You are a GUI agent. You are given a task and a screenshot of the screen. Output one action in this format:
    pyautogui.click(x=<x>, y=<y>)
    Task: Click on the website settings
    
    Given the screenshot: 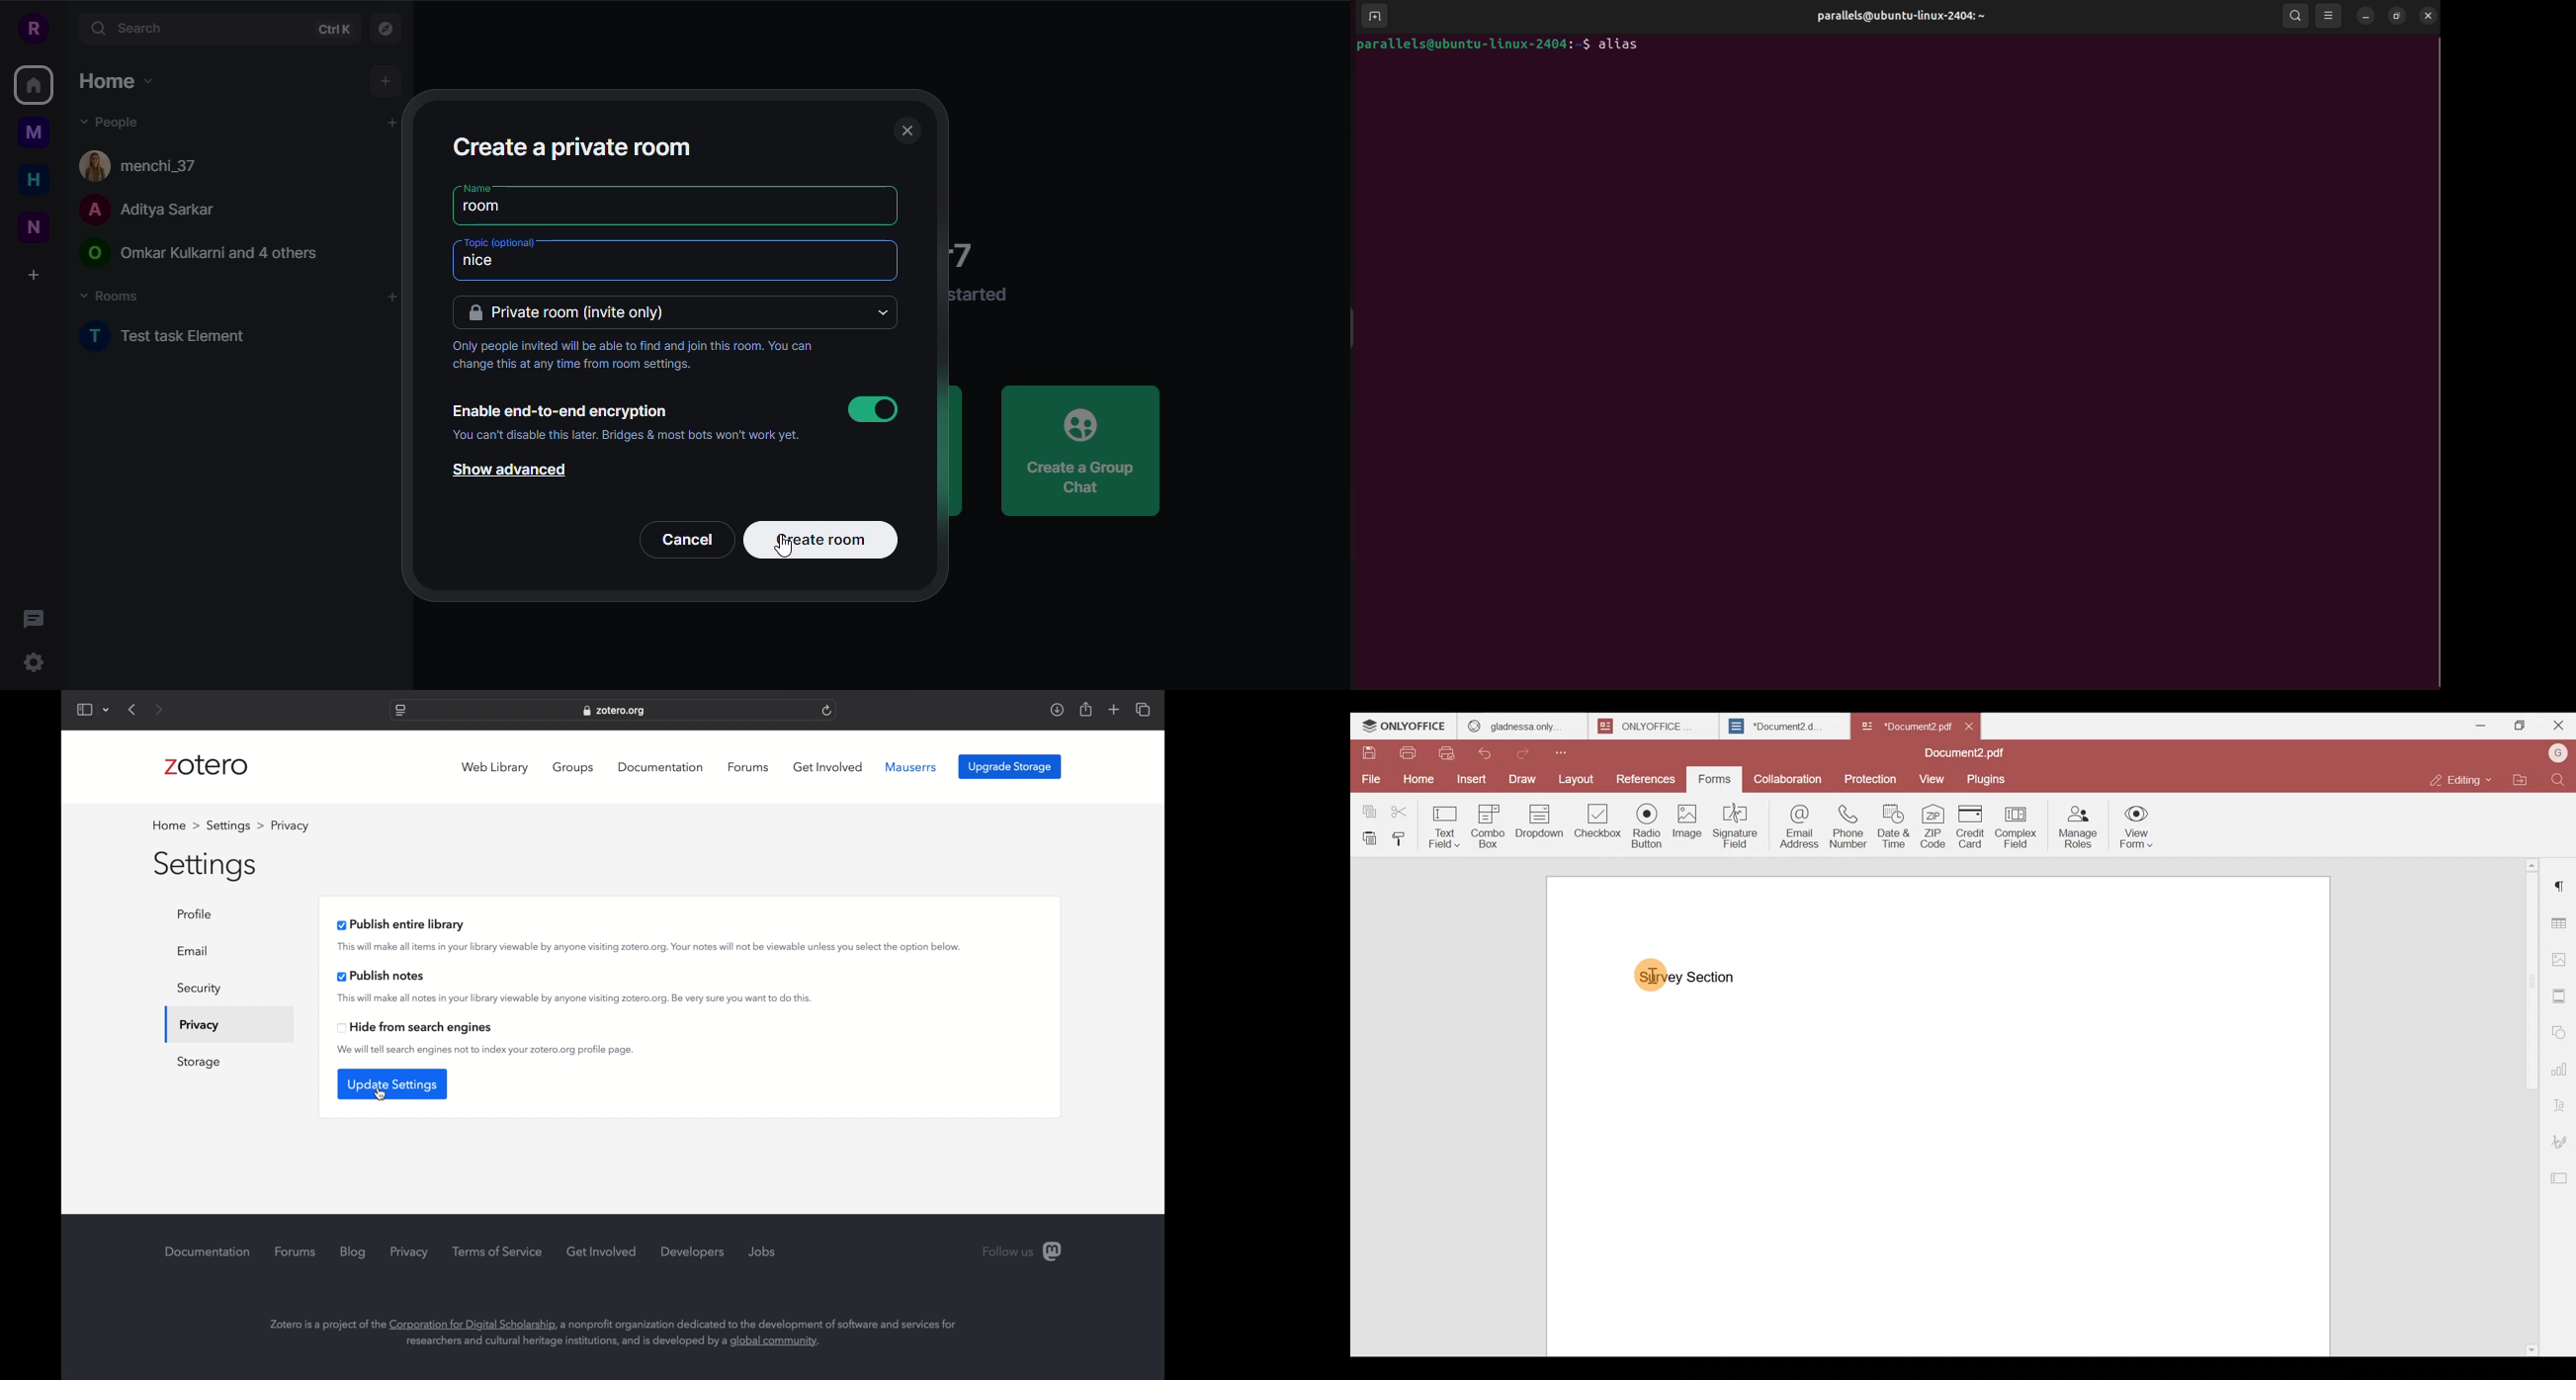 What is the action you would take?
    pyautogui.click(x=399, y=711)
    